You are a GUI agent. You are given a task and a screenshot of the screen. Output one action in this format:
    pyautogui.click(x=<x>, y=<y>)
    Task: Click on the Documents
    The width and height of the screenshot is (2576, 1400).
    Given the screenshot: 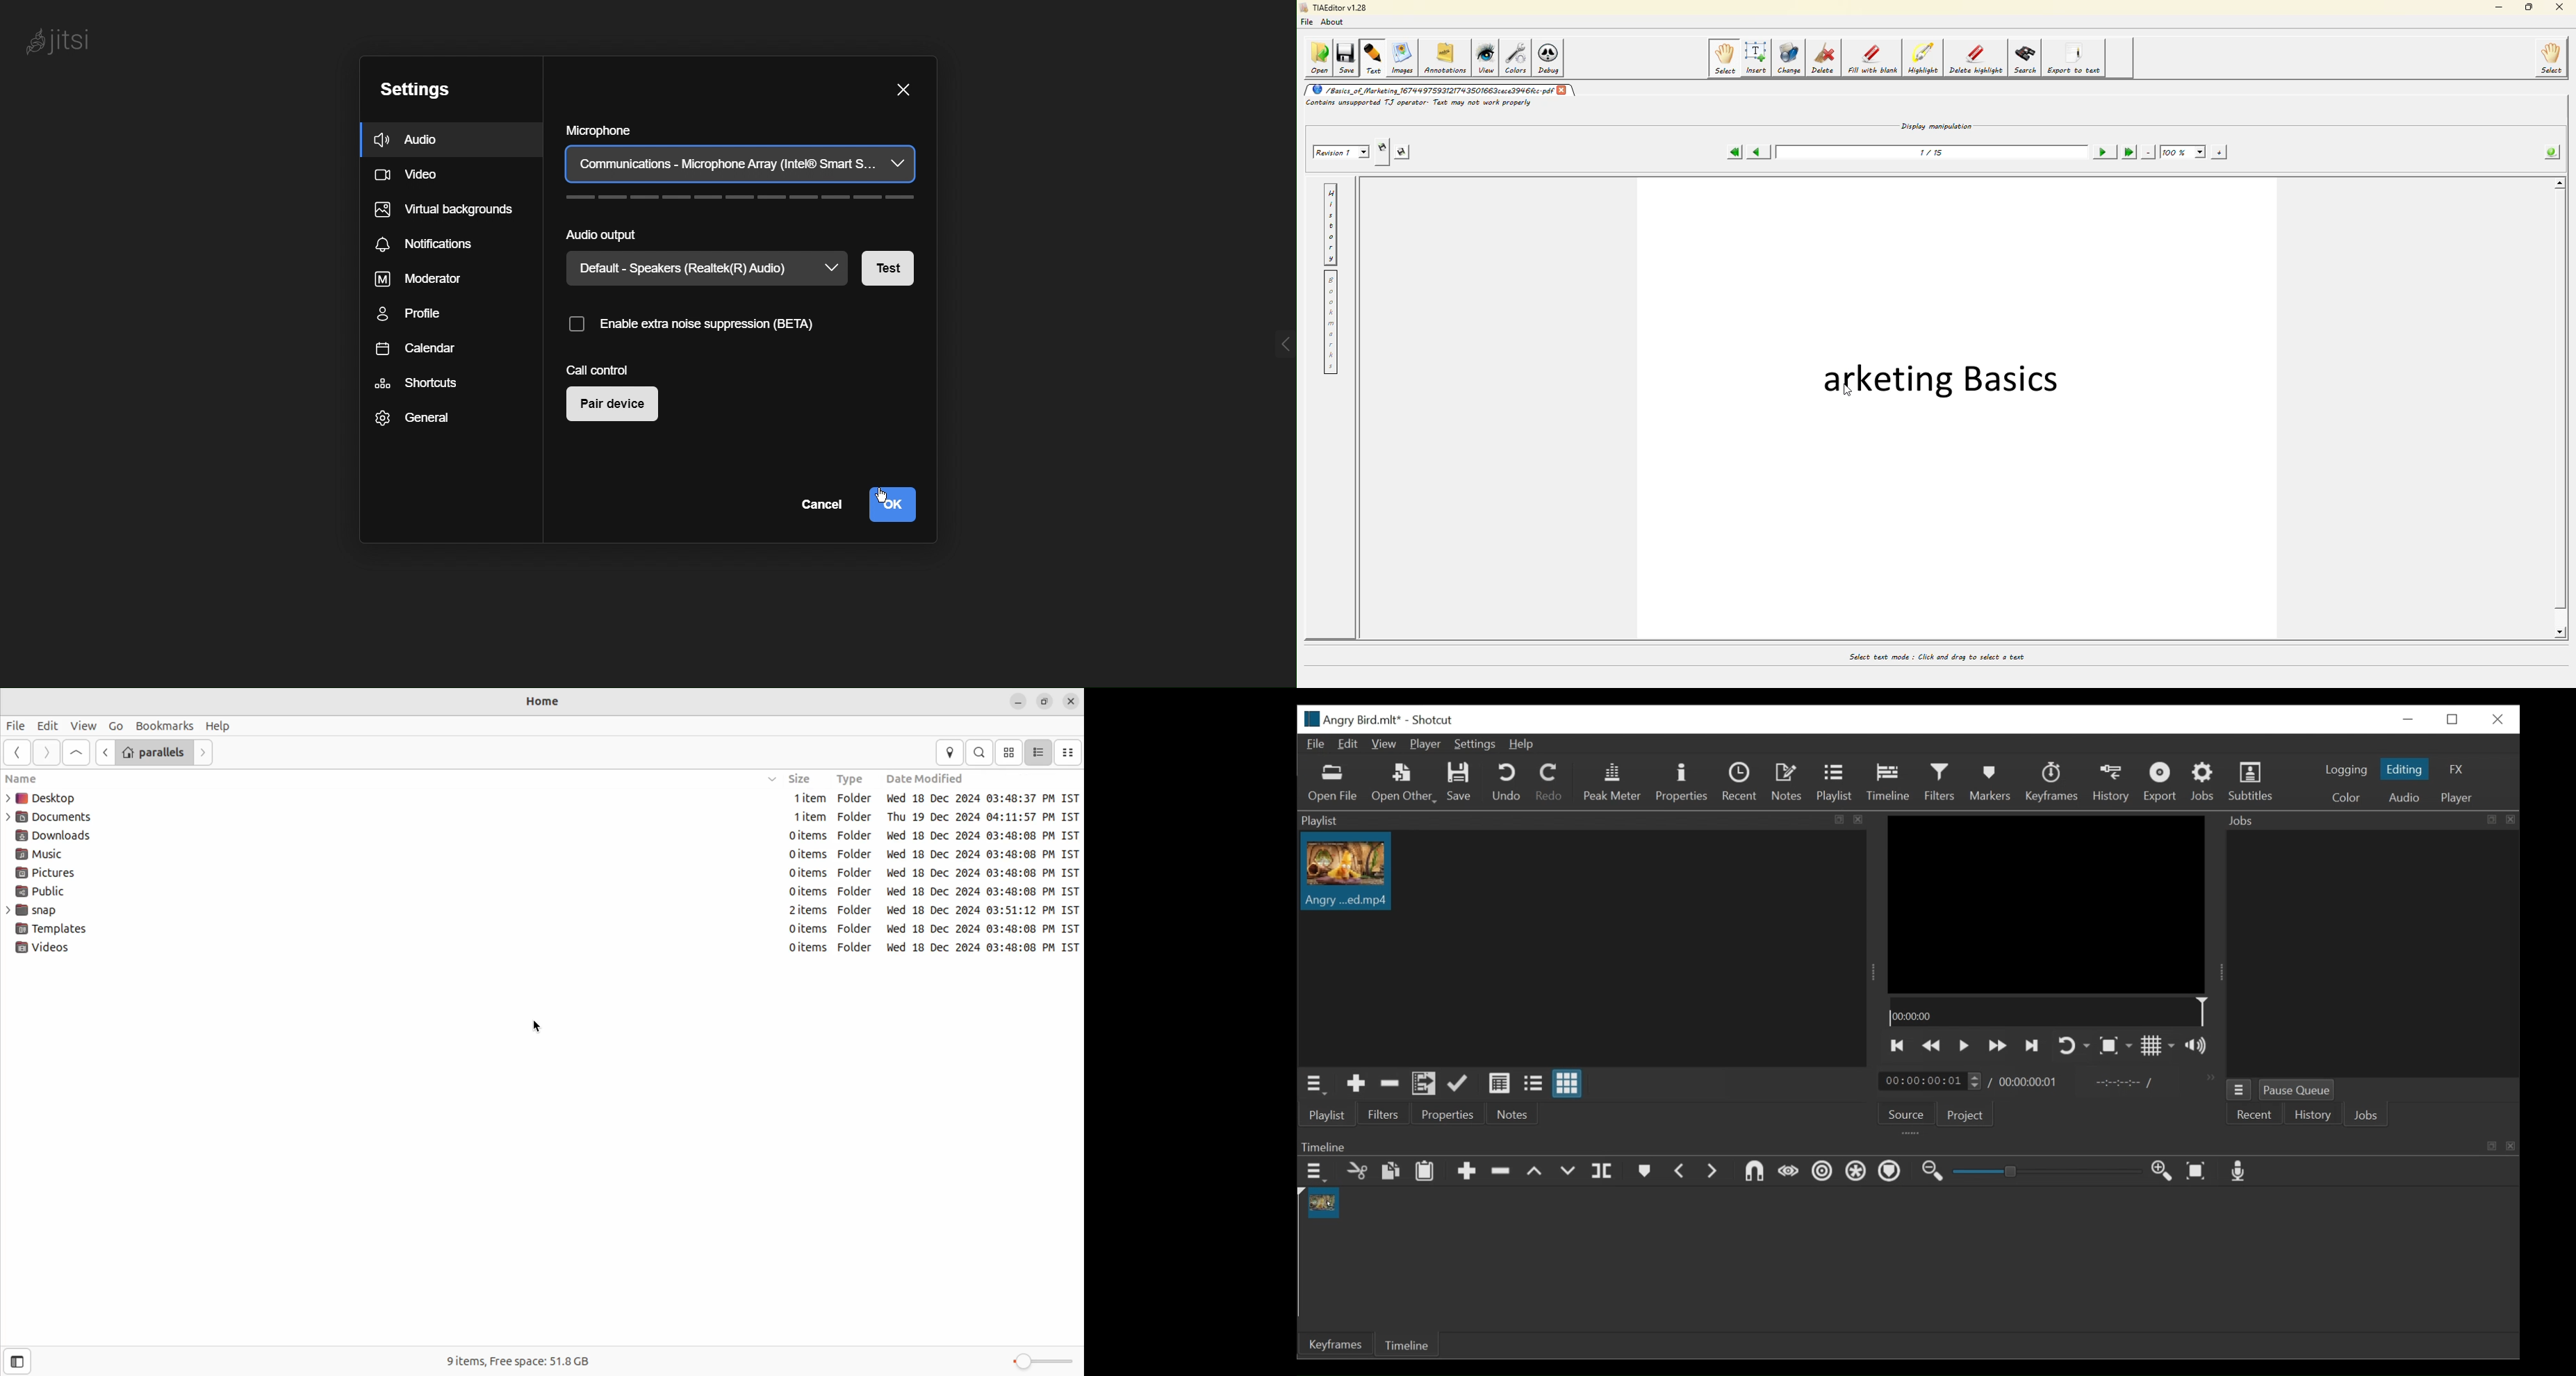 What is the action you would take?
    pyautogui.click(x=57, y=816)
    